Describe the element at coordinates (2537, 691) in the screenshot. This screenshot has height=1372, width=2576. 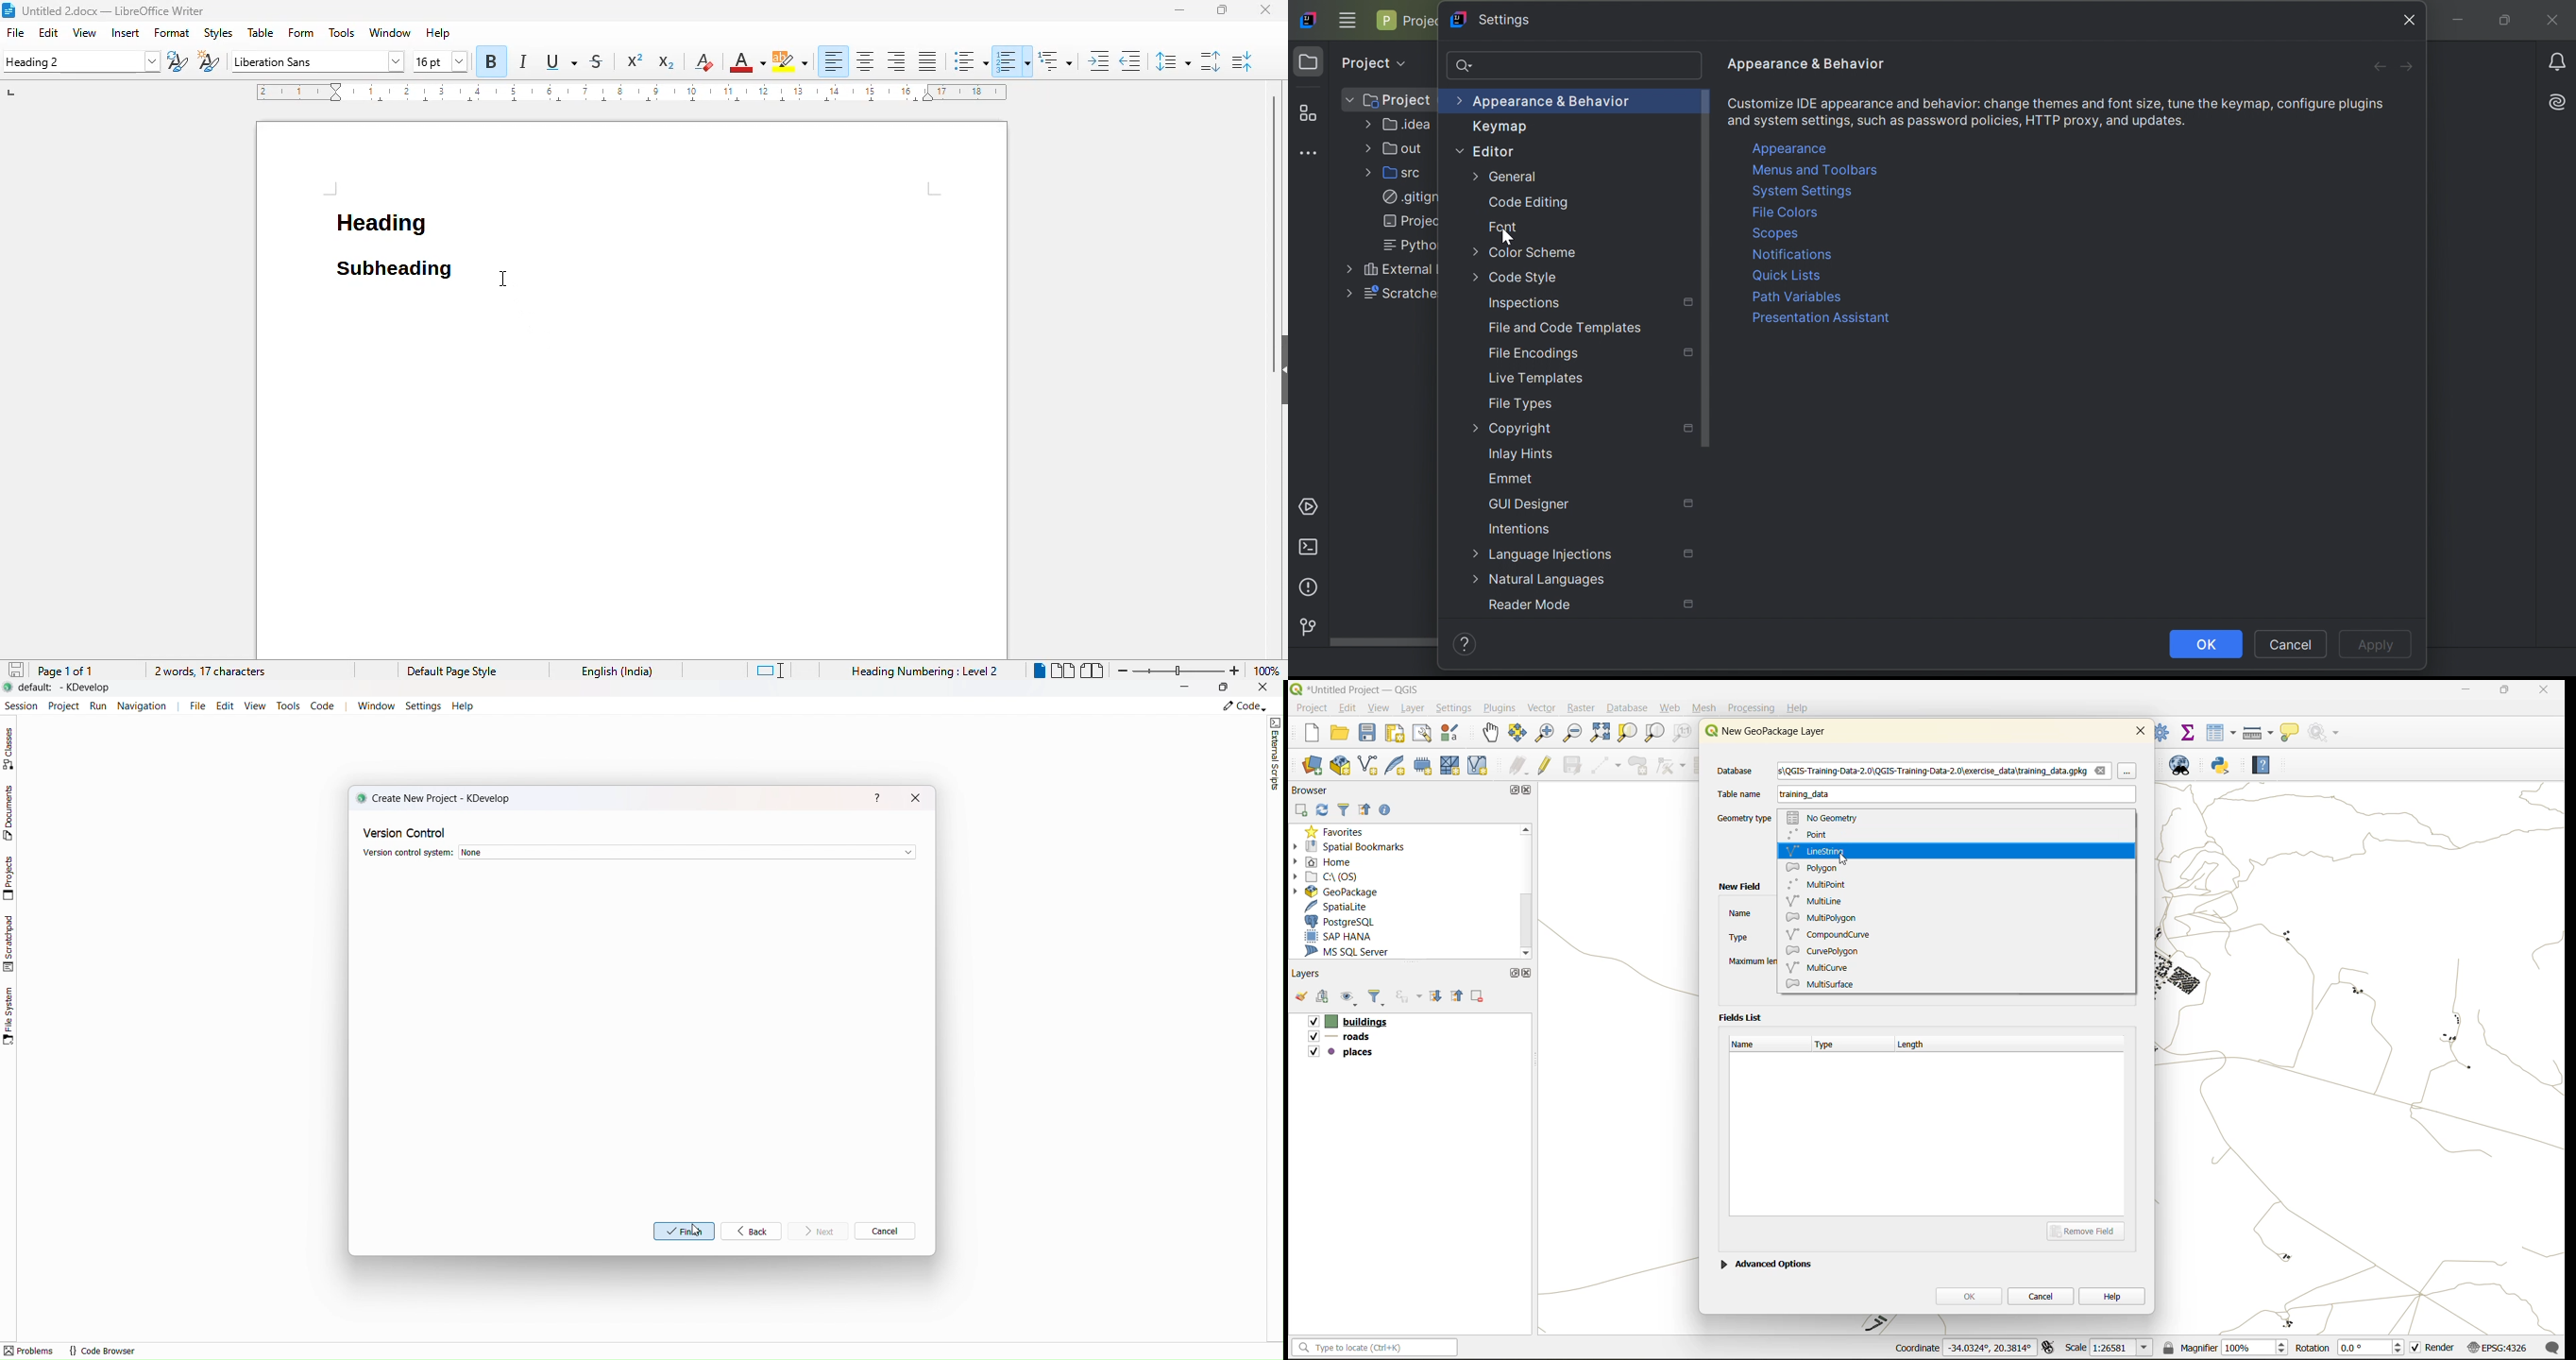
I see `close` at that location.